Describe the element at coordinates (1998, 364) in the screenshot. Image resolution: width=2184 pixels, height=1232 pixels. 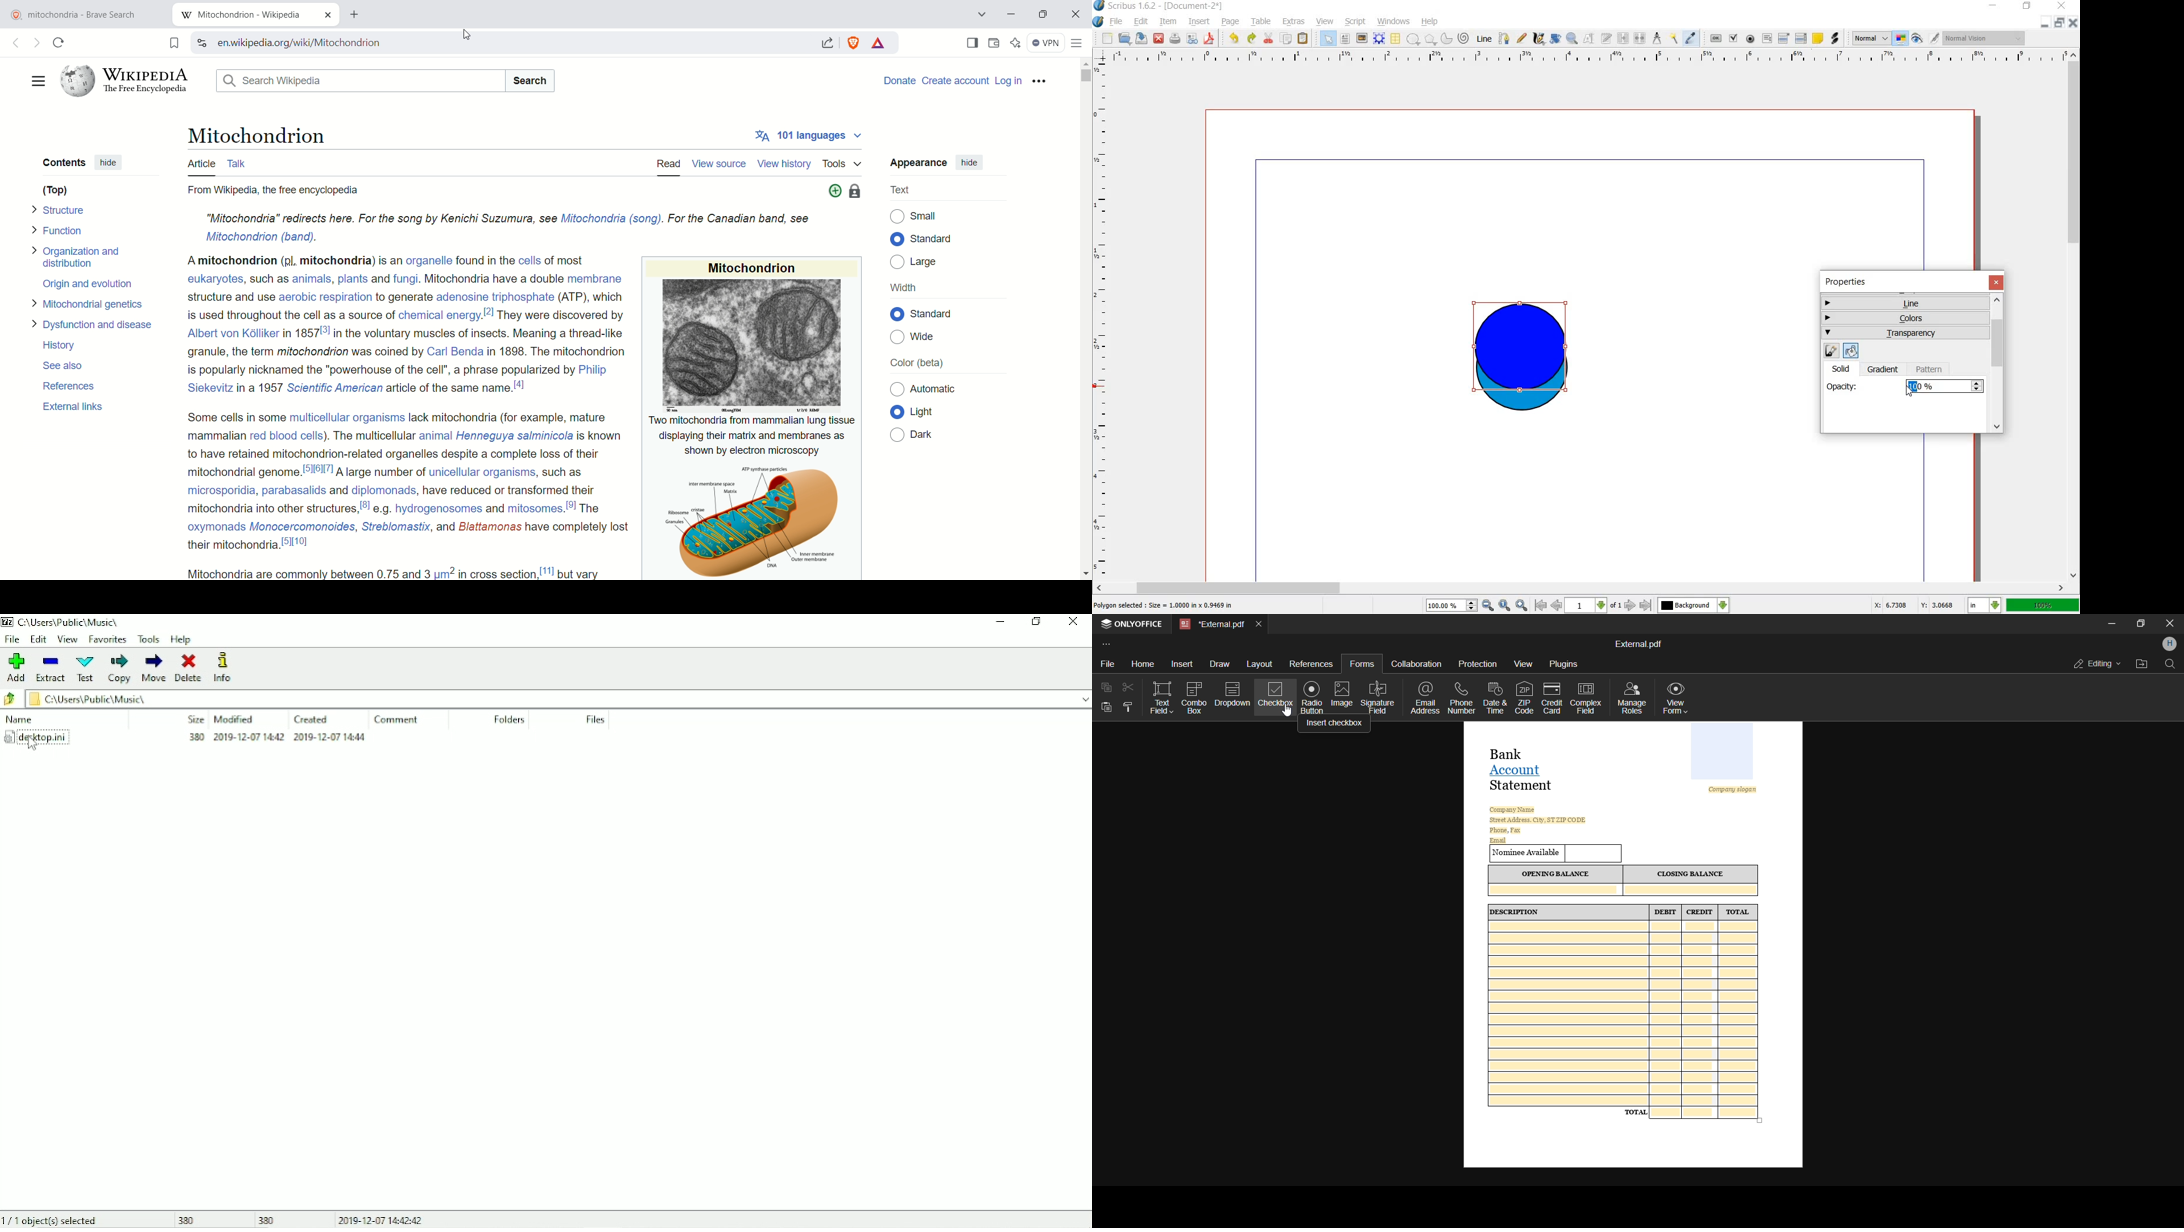
I see `scrollbar` at that location.